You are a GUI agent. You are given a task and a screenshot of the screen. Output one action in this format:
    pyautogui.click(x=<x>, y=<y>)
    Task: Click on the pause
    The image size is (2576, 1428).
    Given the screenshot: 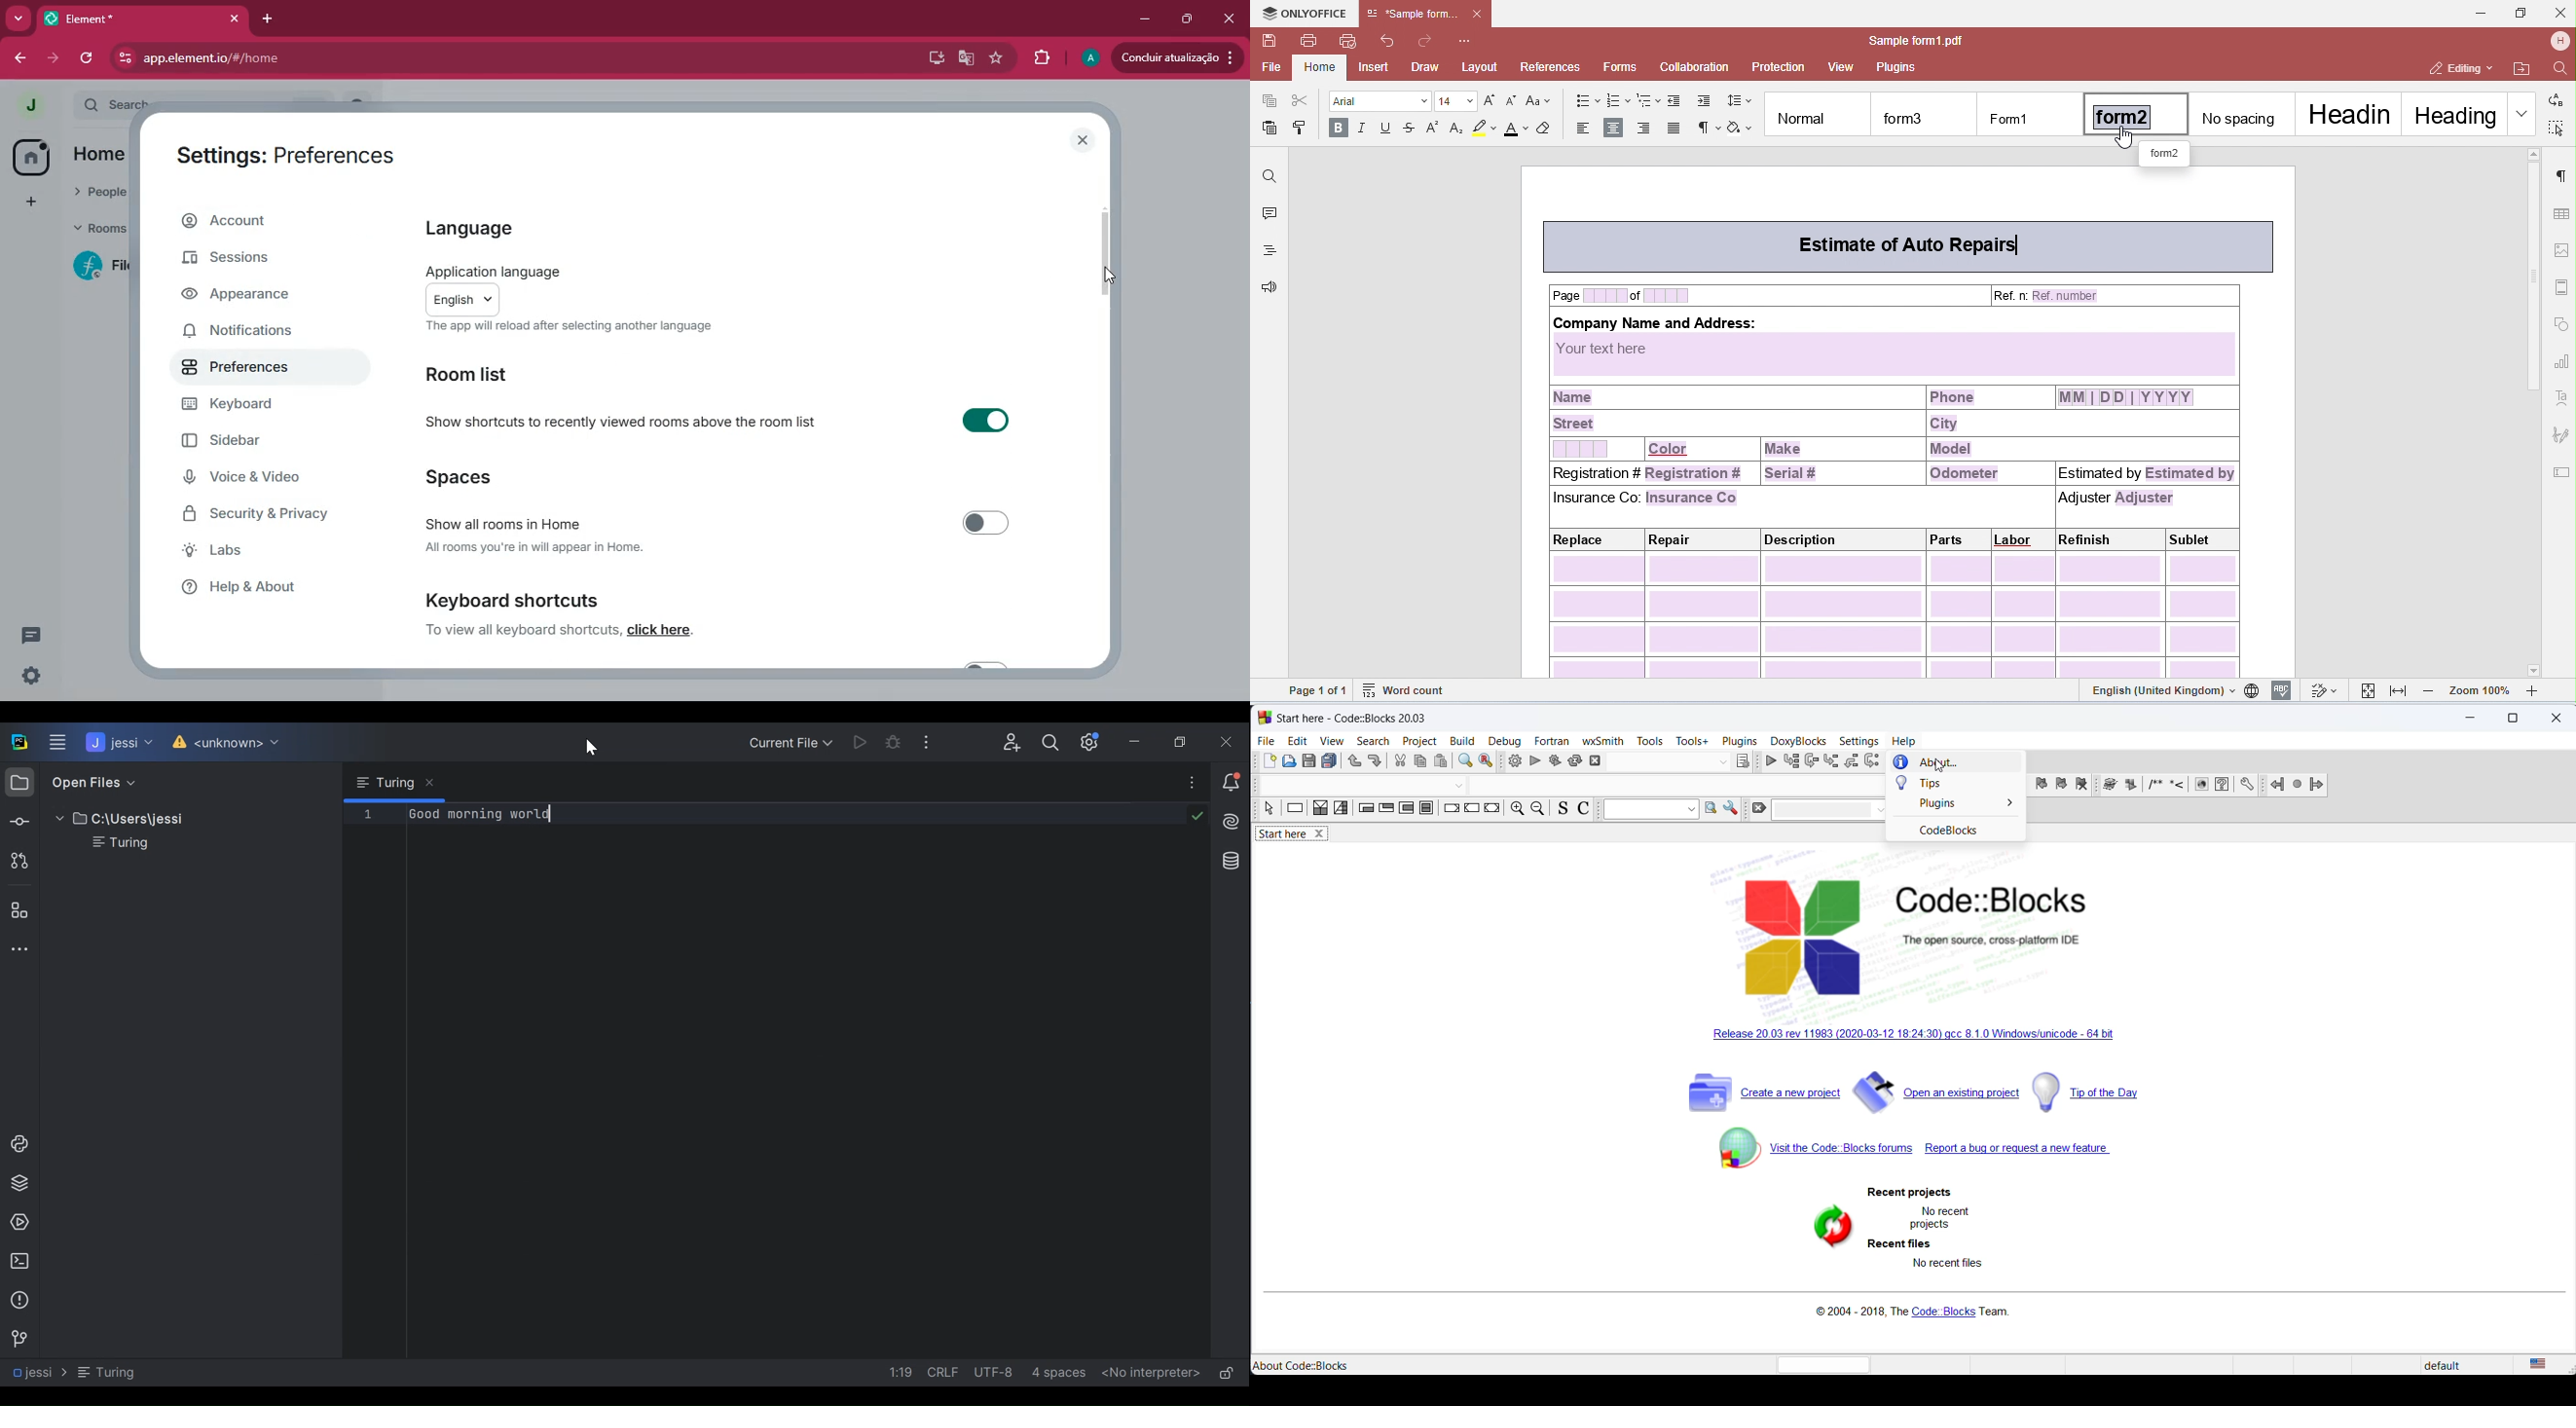 What is the action you would take?
    pyautogui.click(x=2130, y=785)
    